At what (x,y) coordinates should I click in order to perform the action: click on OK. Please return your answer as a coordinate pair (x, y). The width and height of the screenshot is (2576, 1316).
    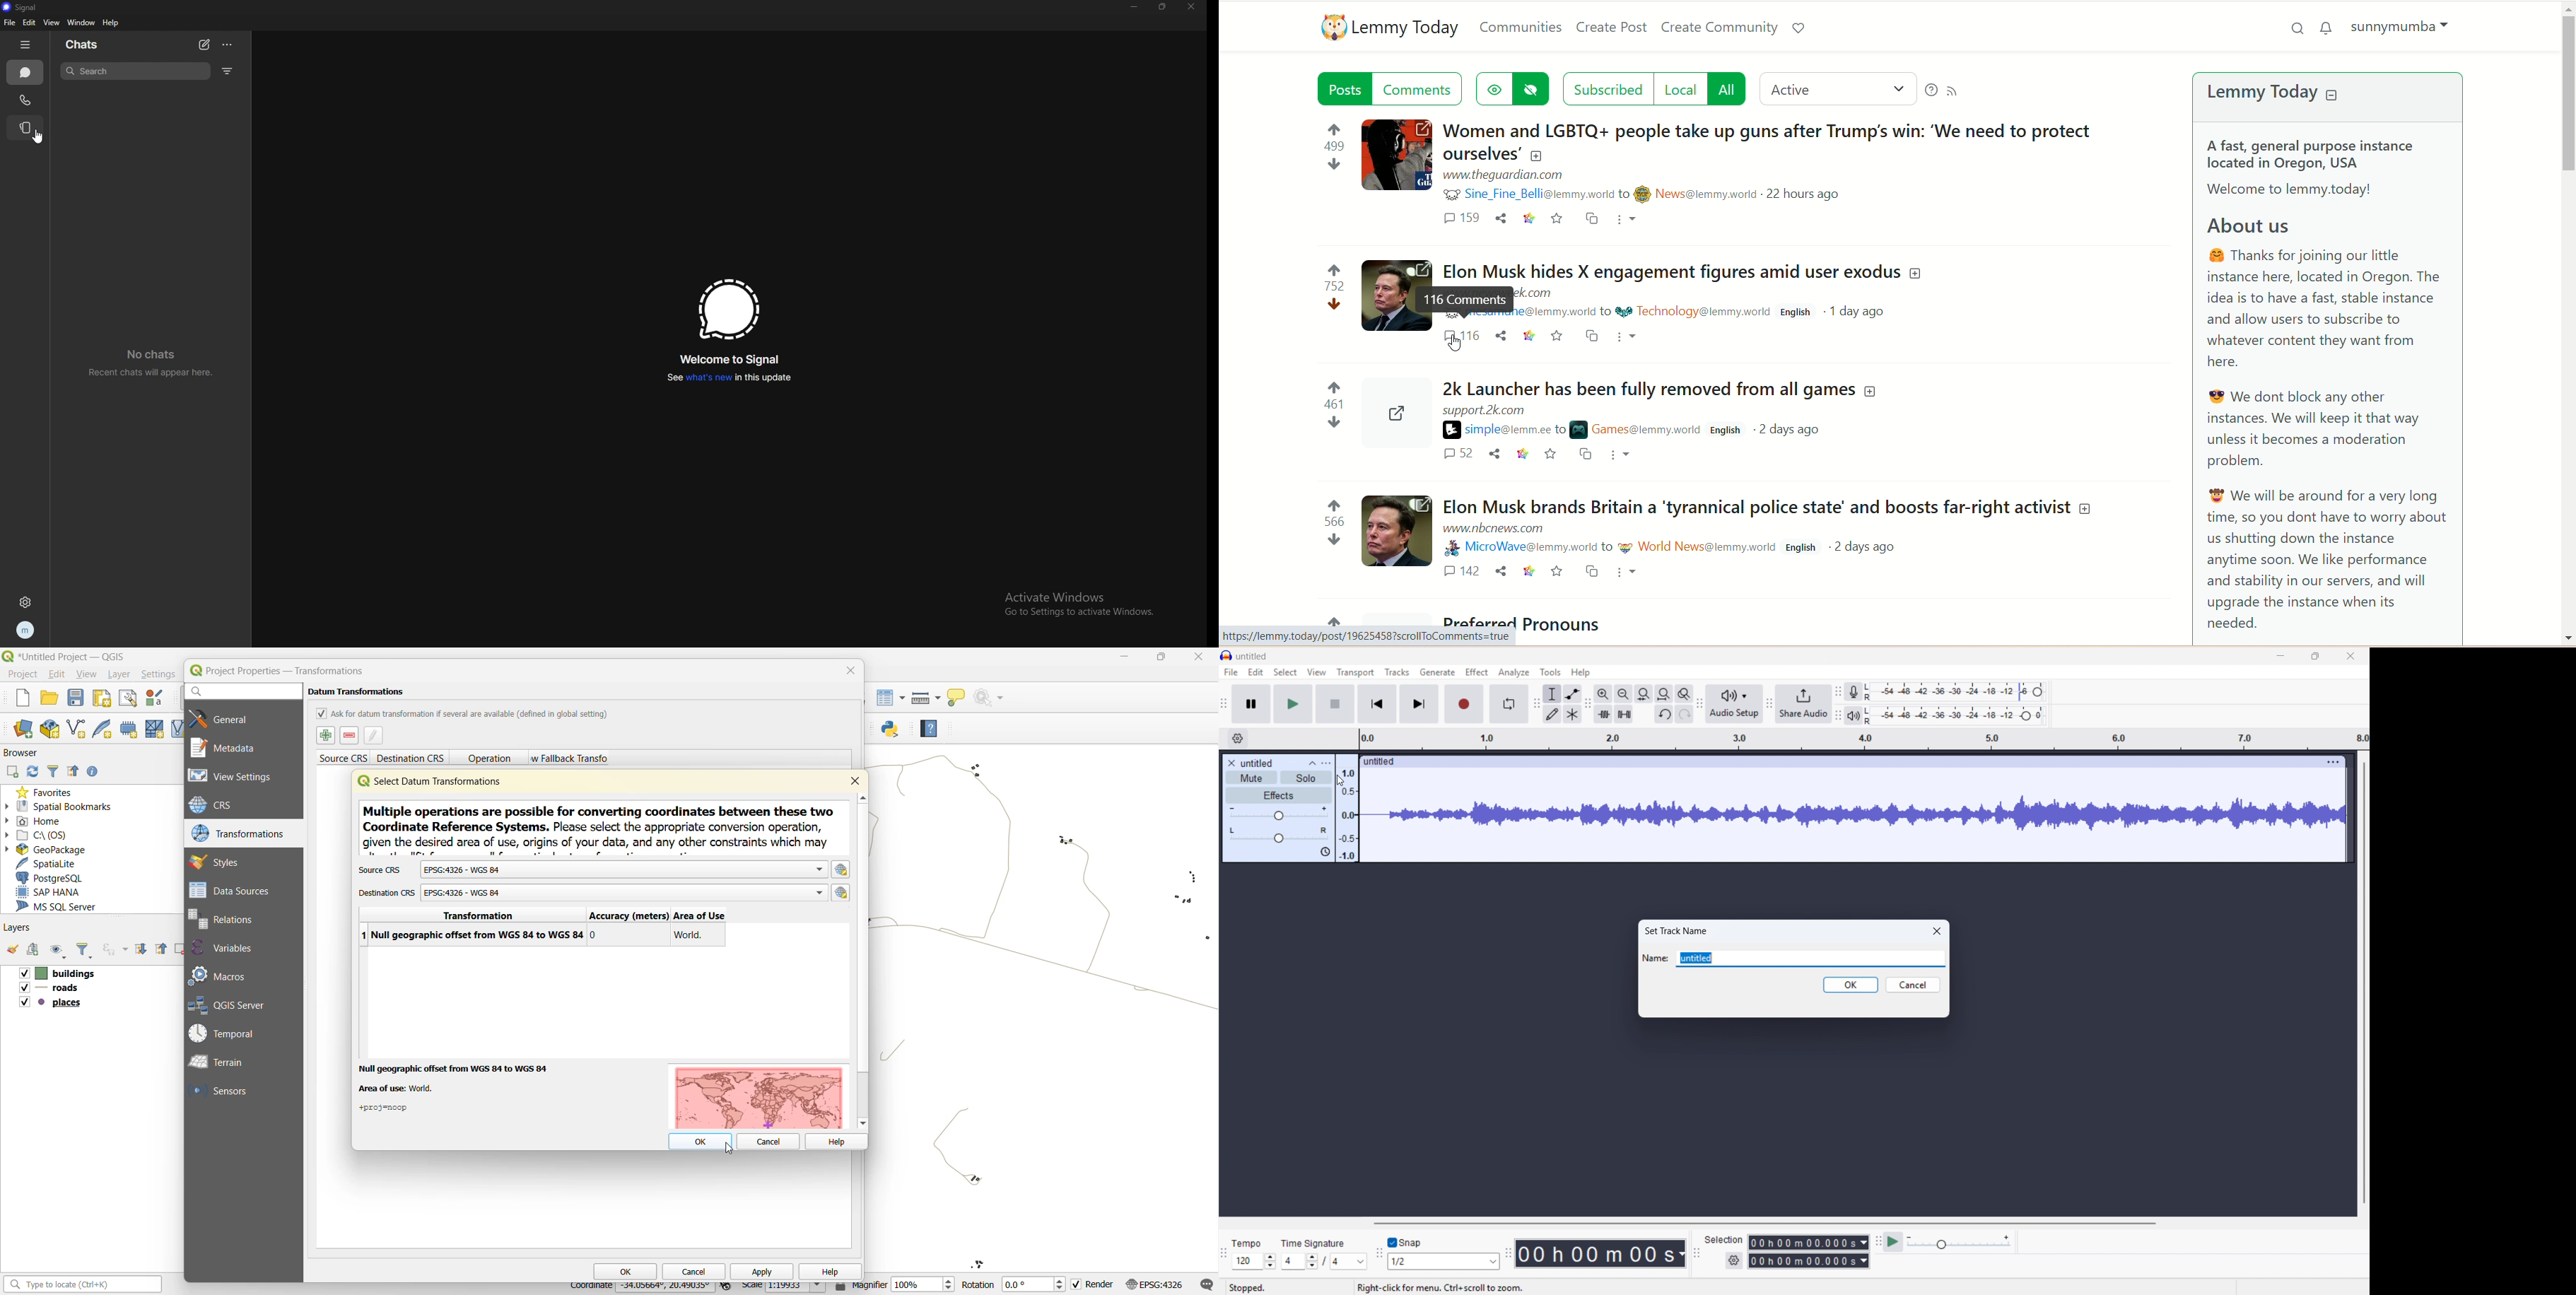
    Looking at the image, I should click on (1851, 985).